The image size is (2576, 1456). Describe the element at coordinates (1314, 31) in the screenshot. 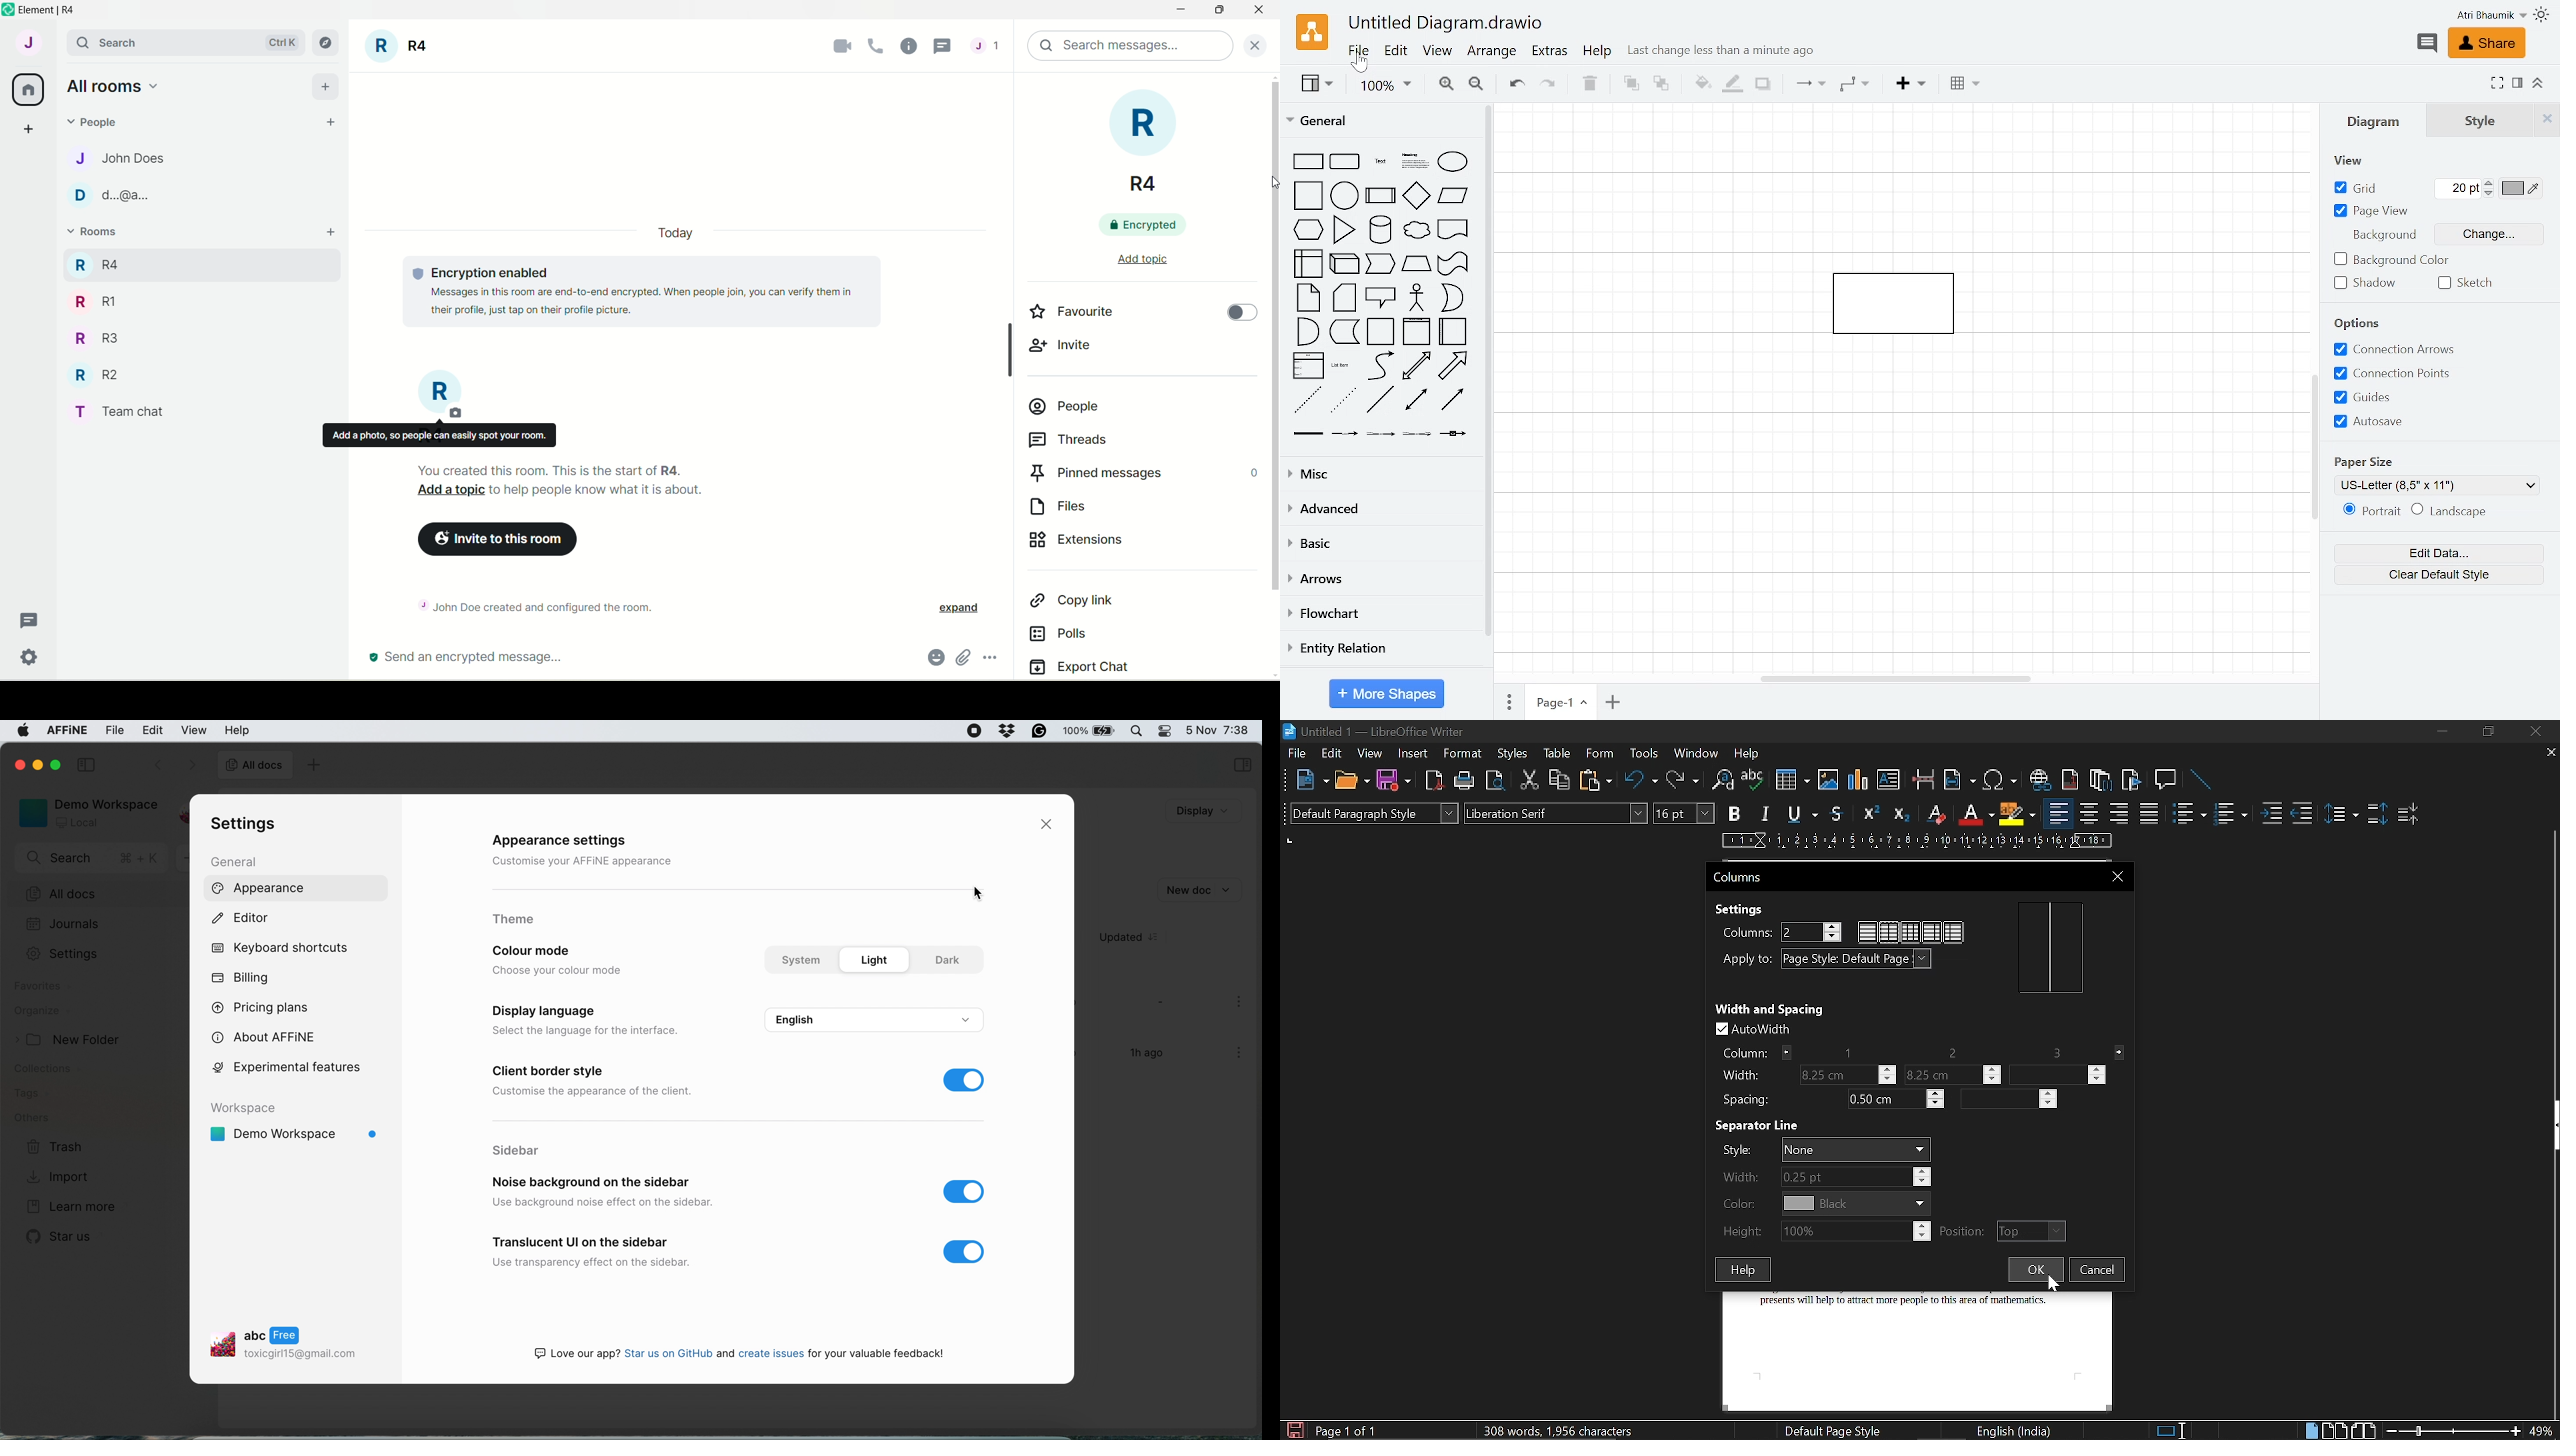

I see `Draw.io logo` at that location.